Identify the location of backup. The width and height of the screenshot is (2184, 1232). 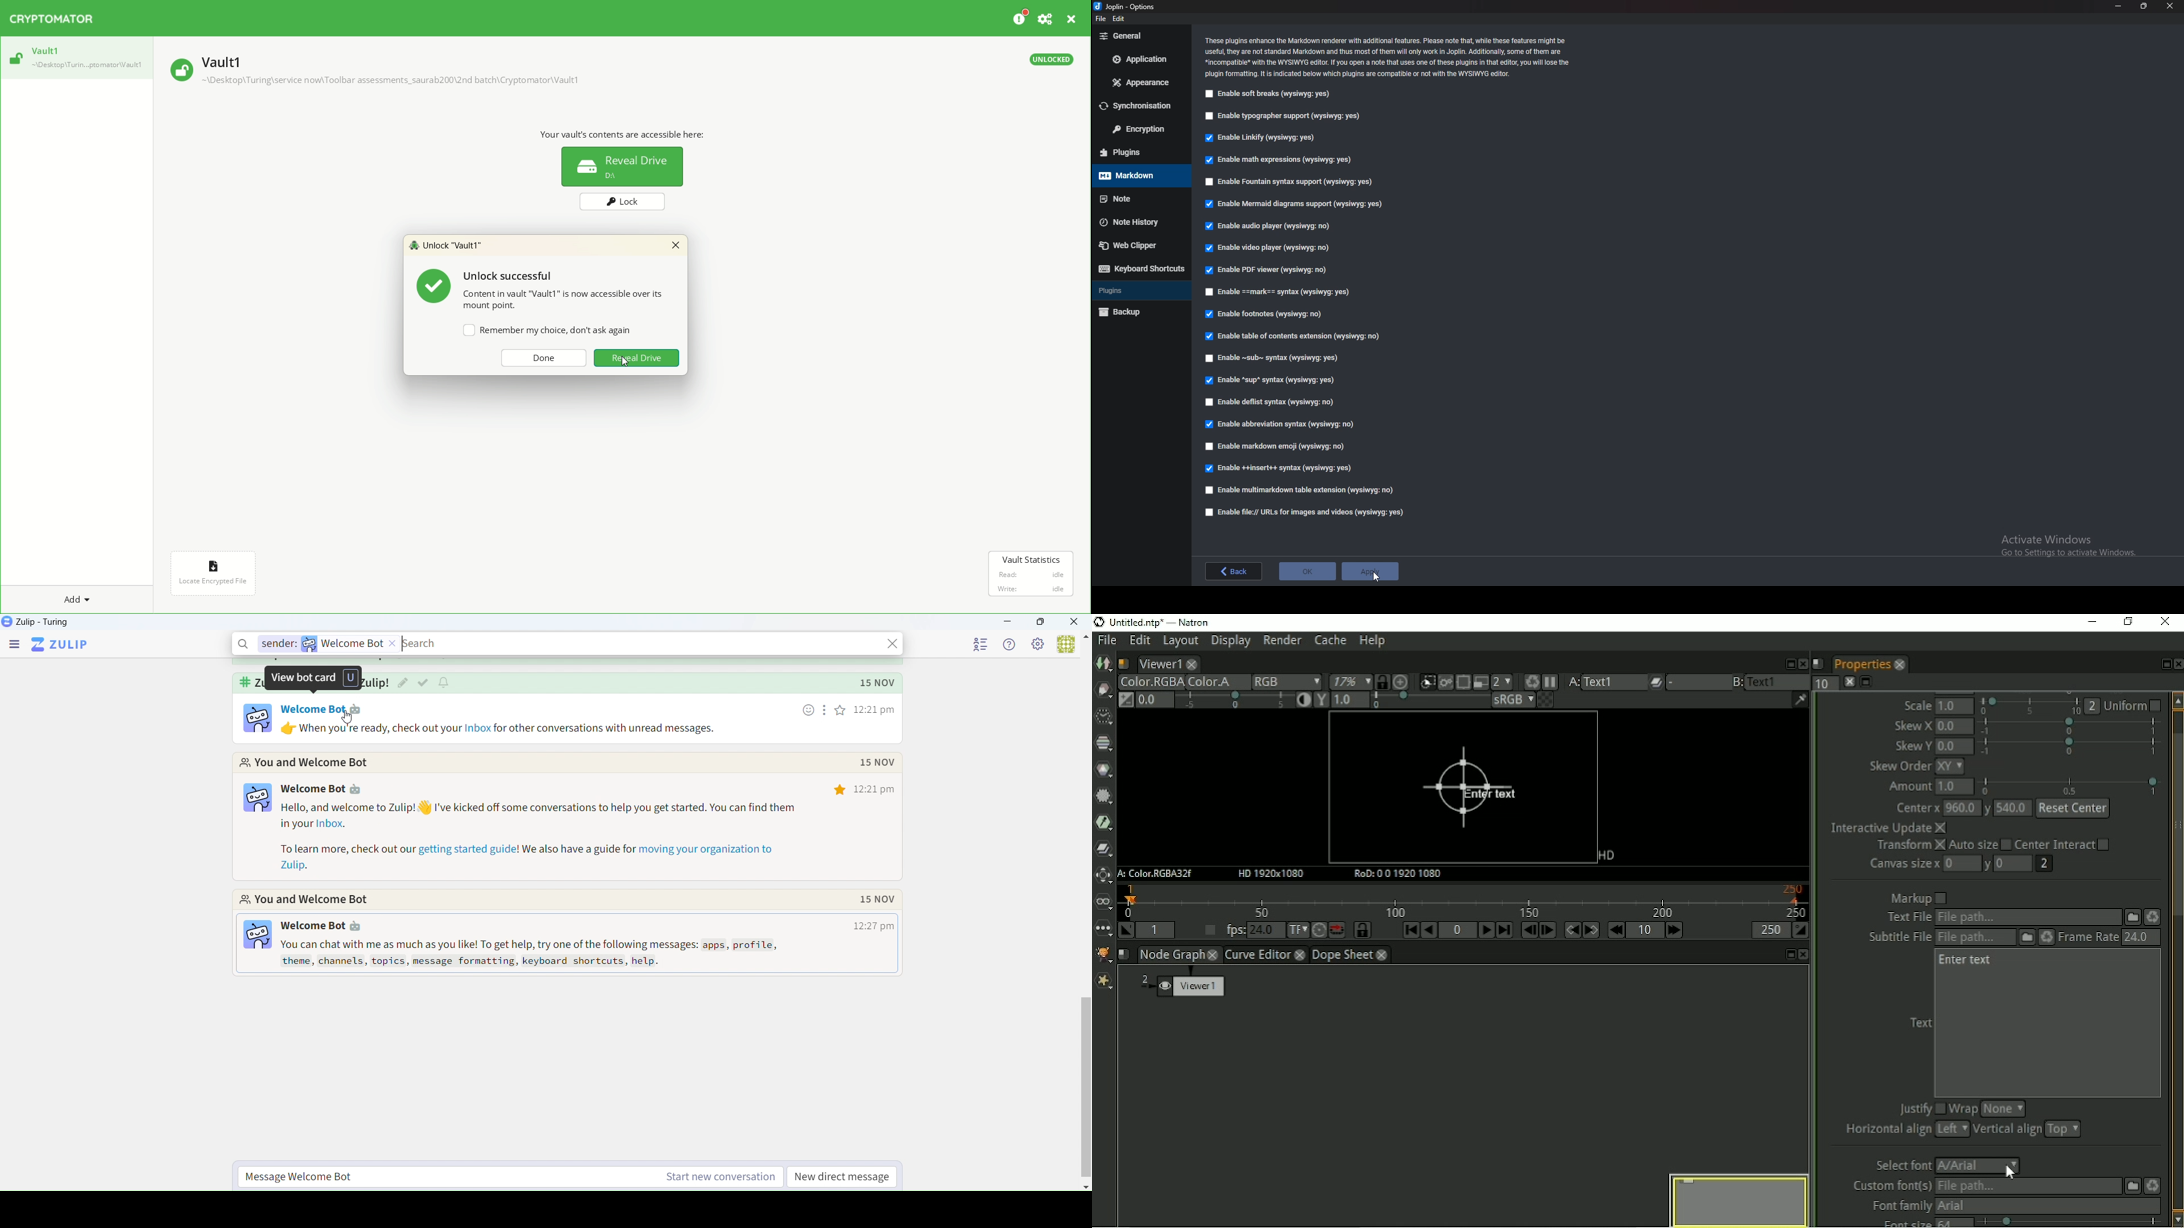
(1135, 313).